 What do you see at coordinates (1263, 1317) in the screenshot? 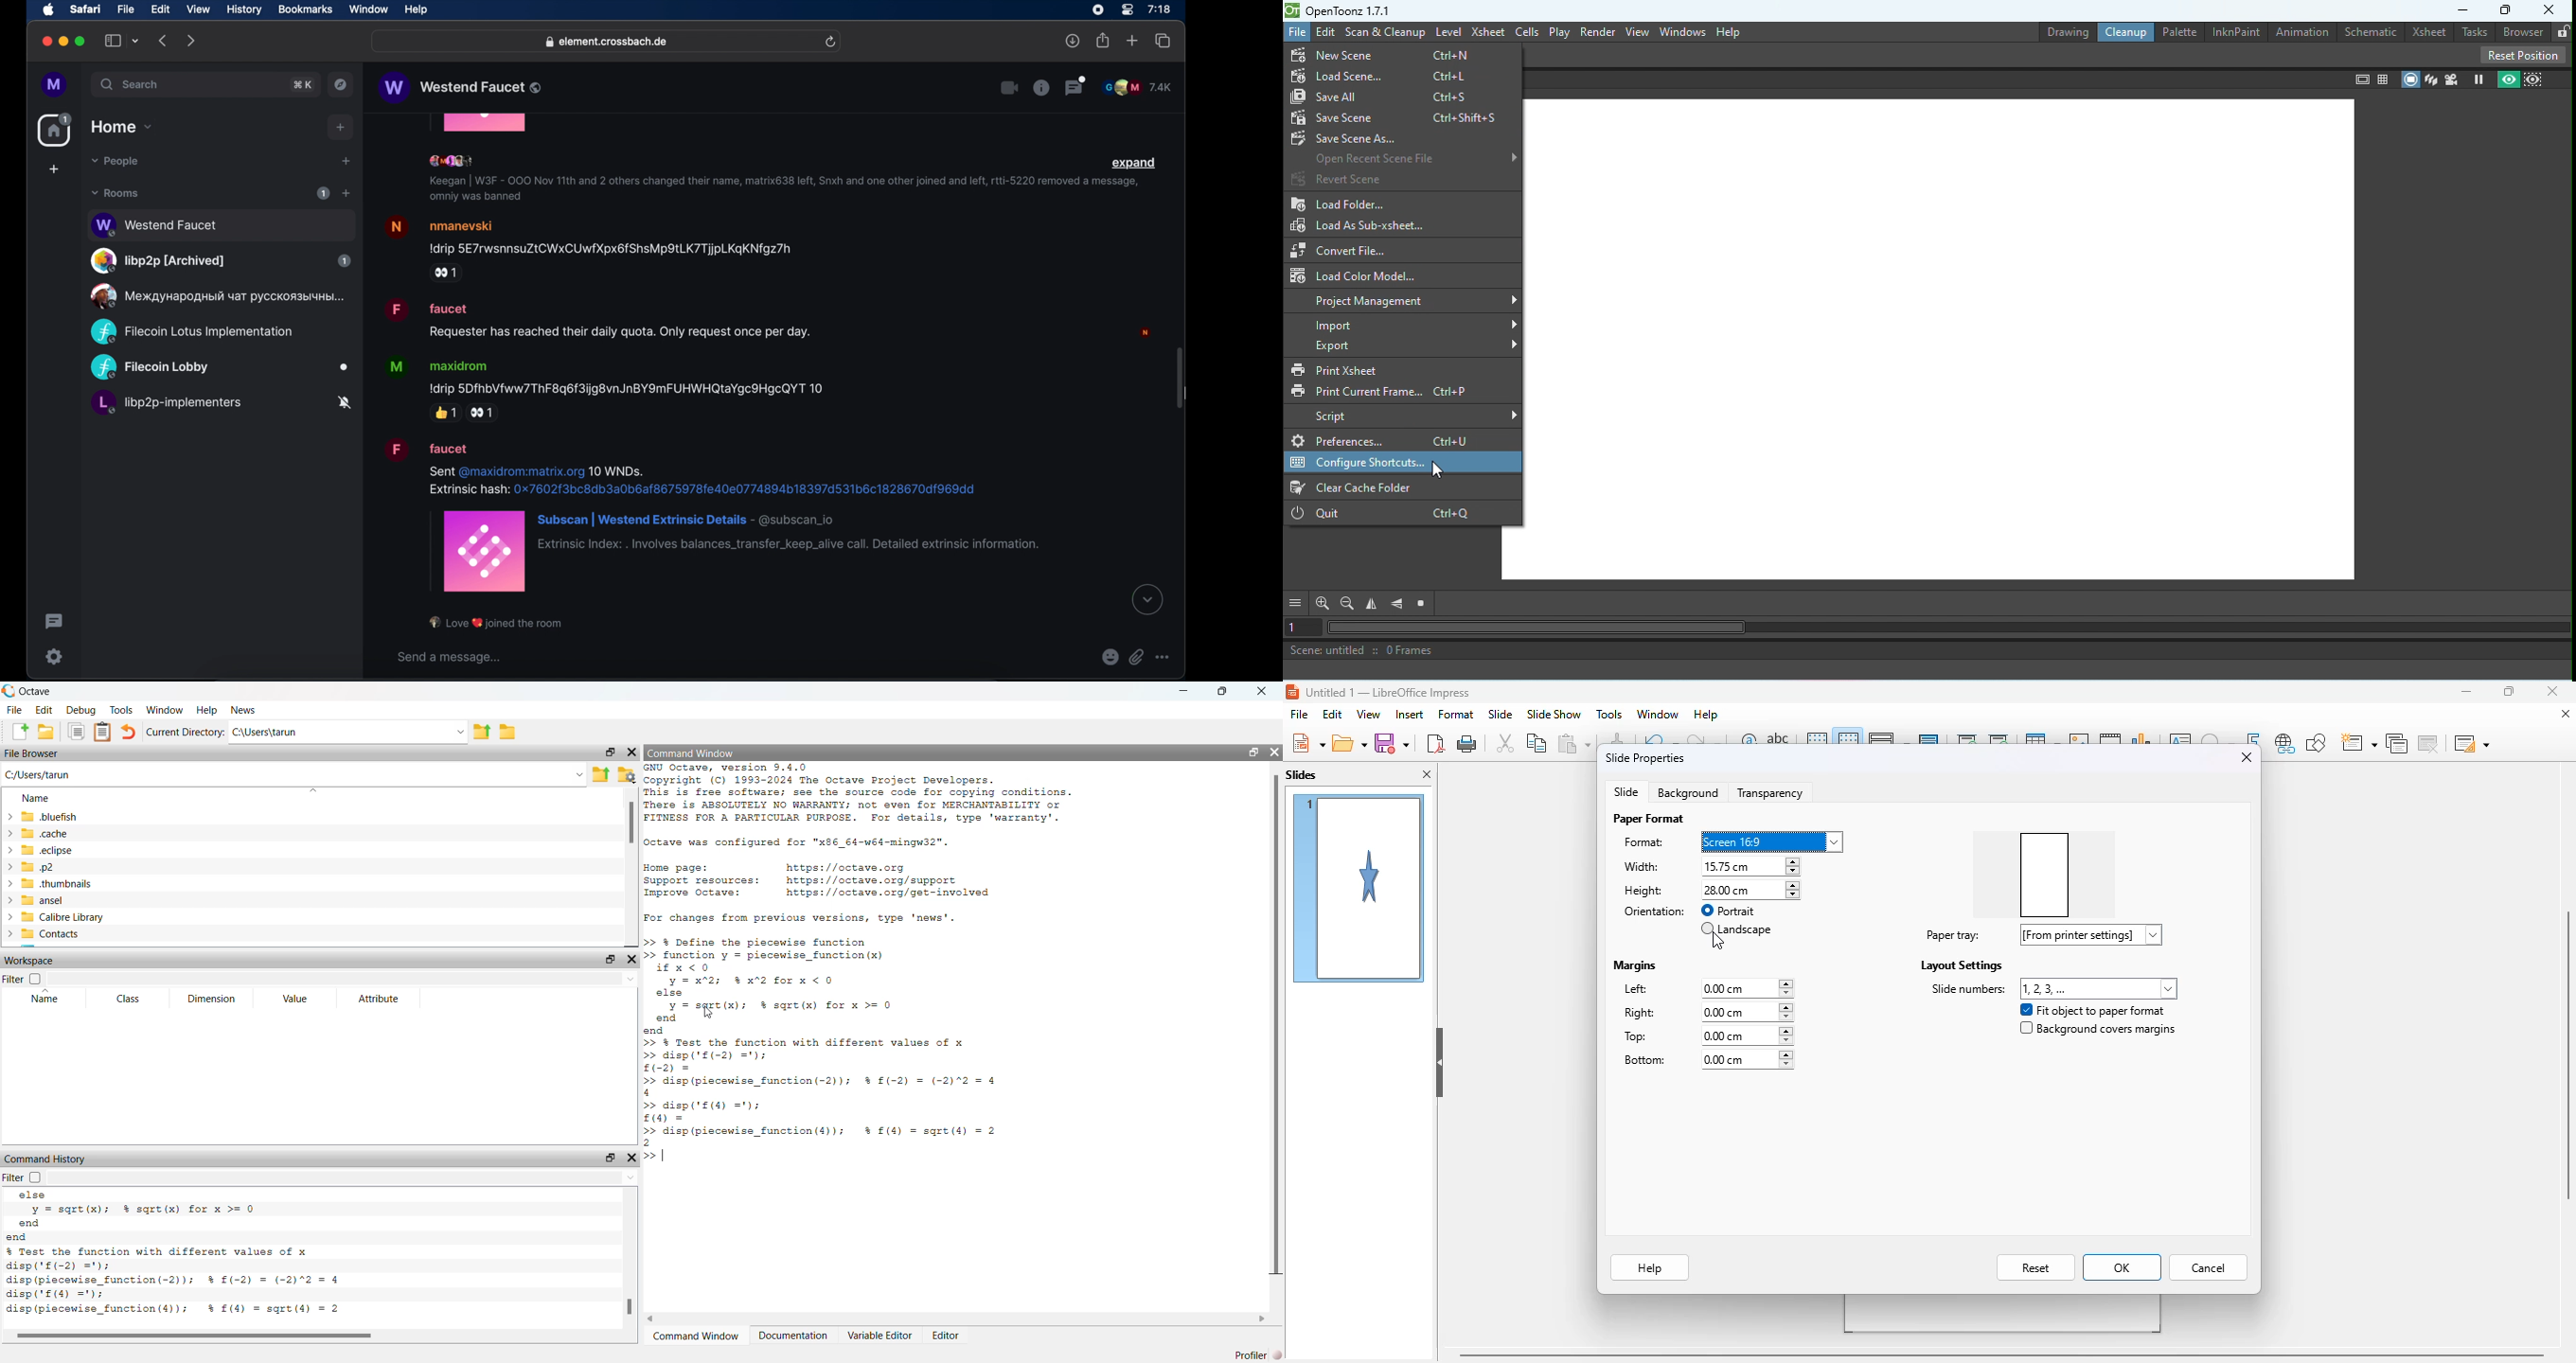
I see `Right` at bounding box center [1263, 1317].